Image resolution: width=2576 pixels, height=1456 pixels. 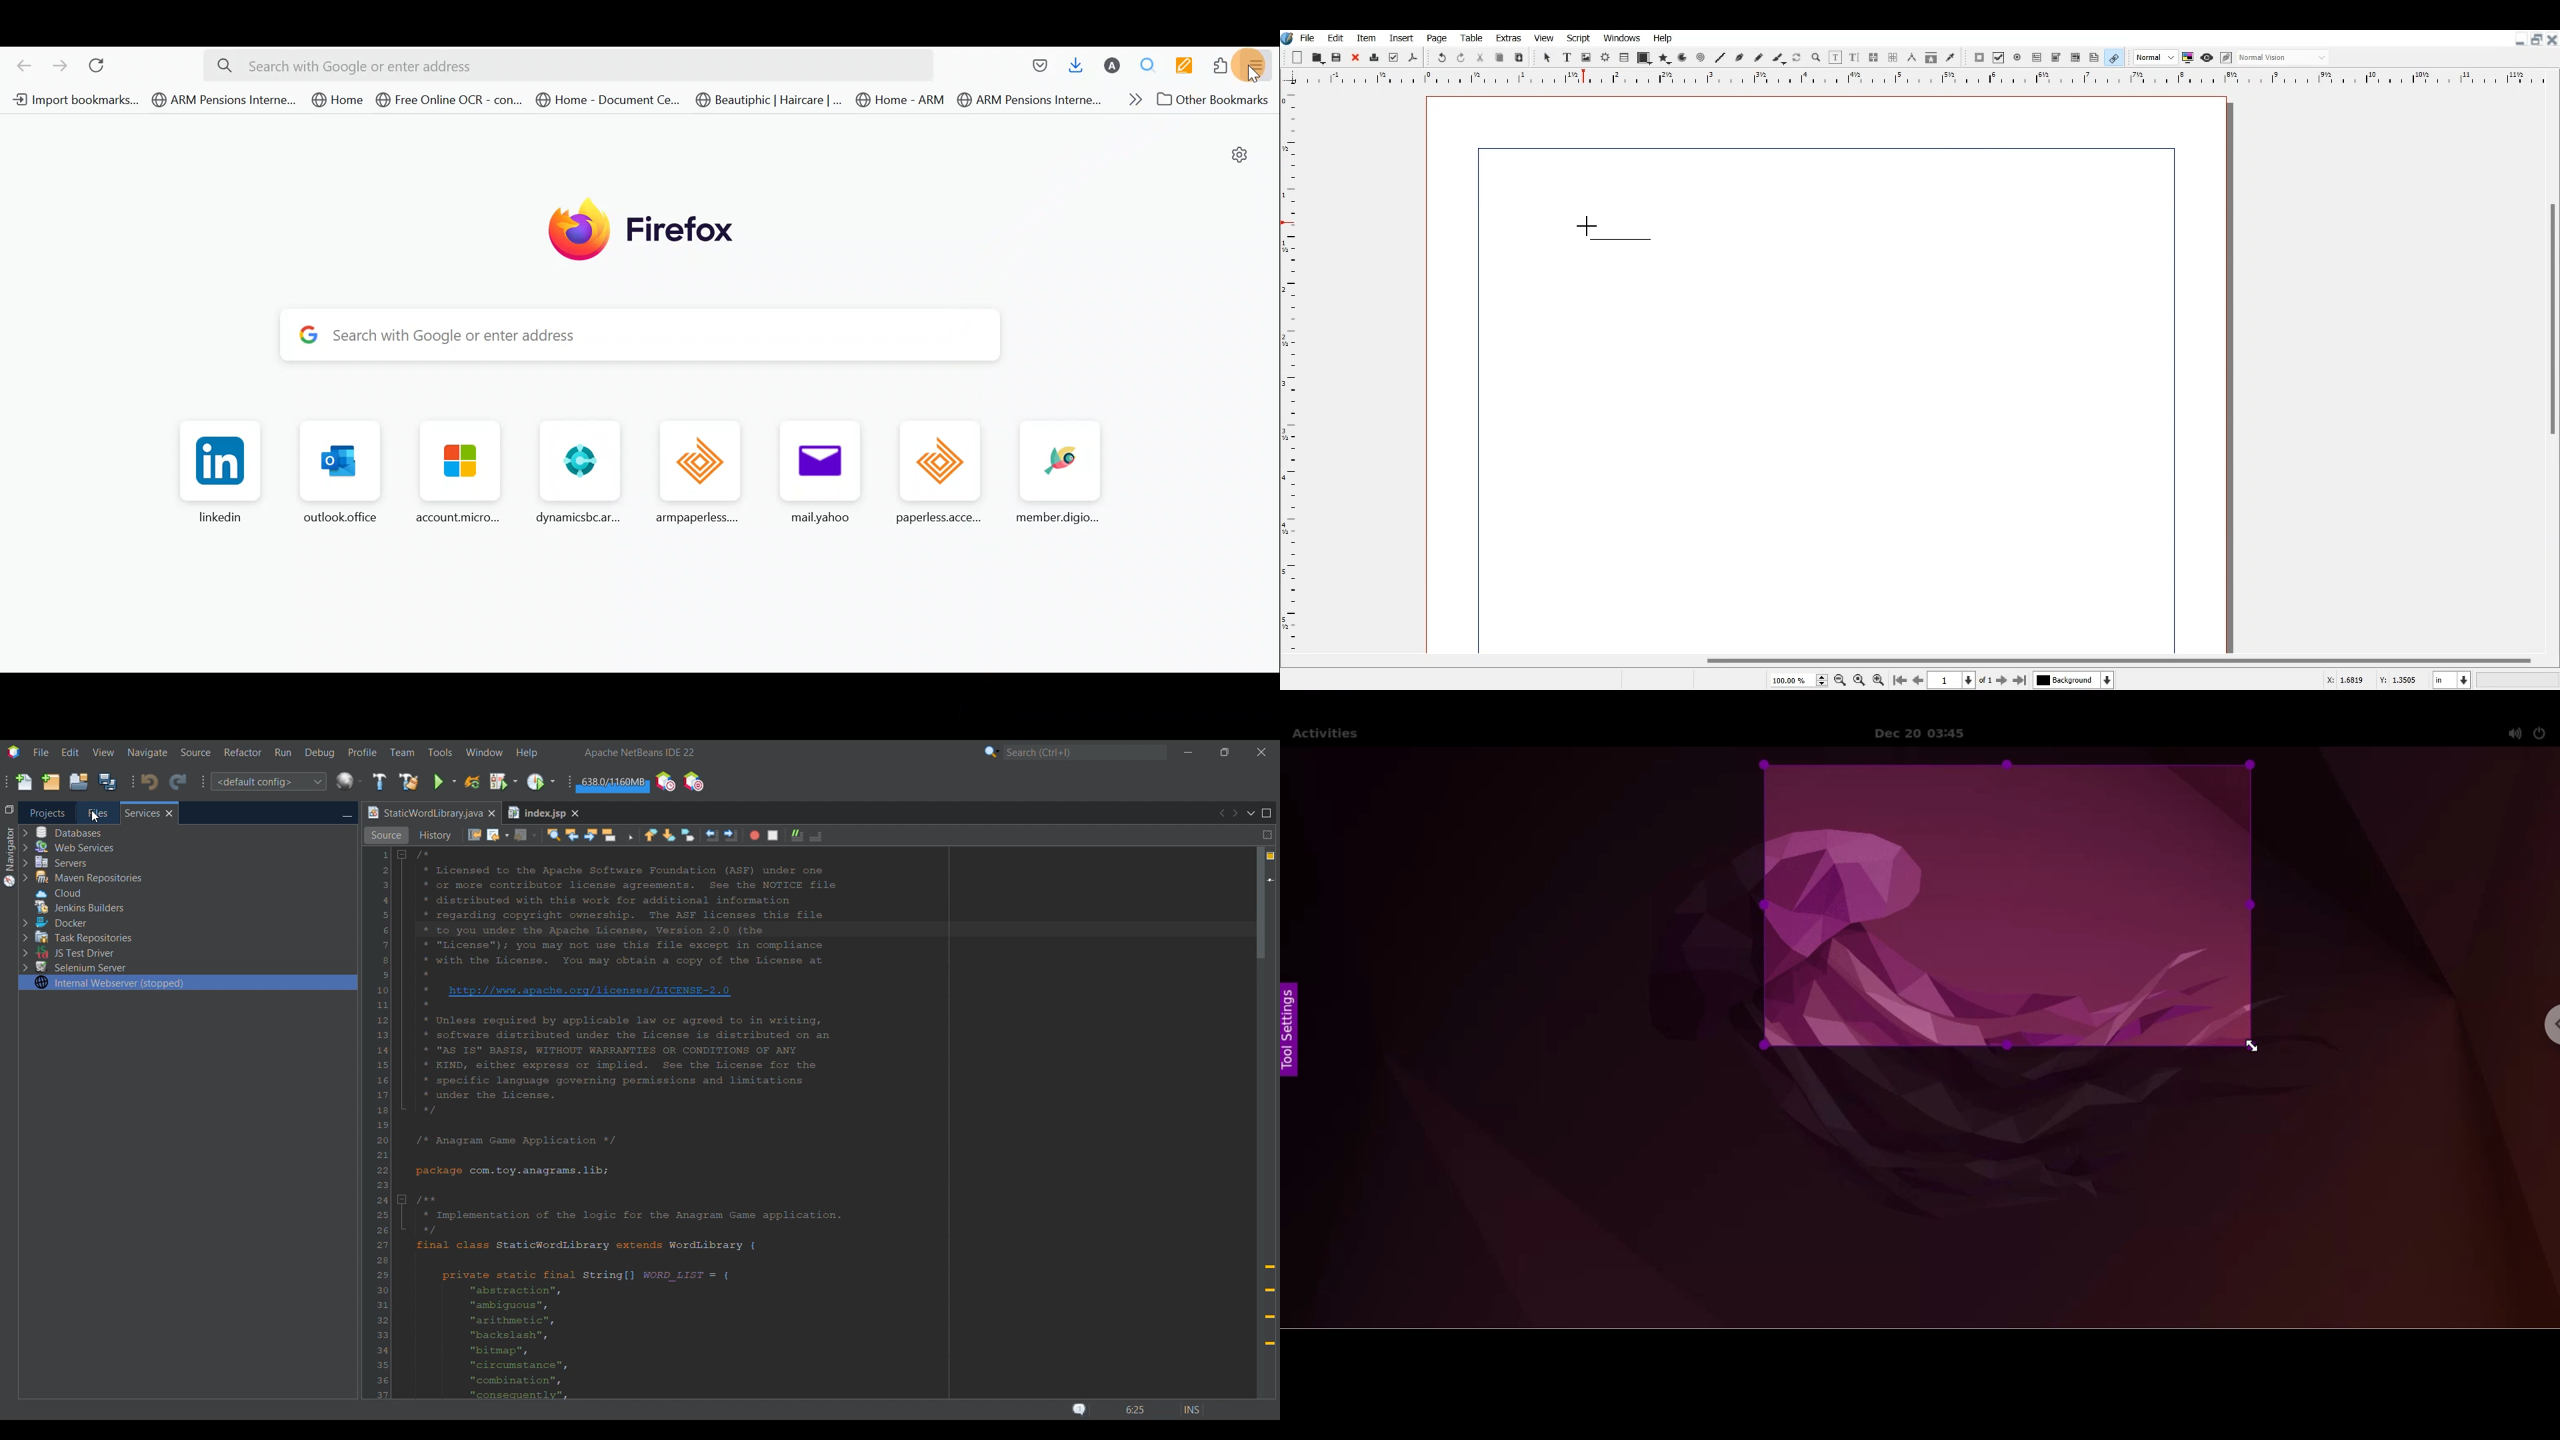 I want to click on Go forward one page, so click(x=59, y=65).